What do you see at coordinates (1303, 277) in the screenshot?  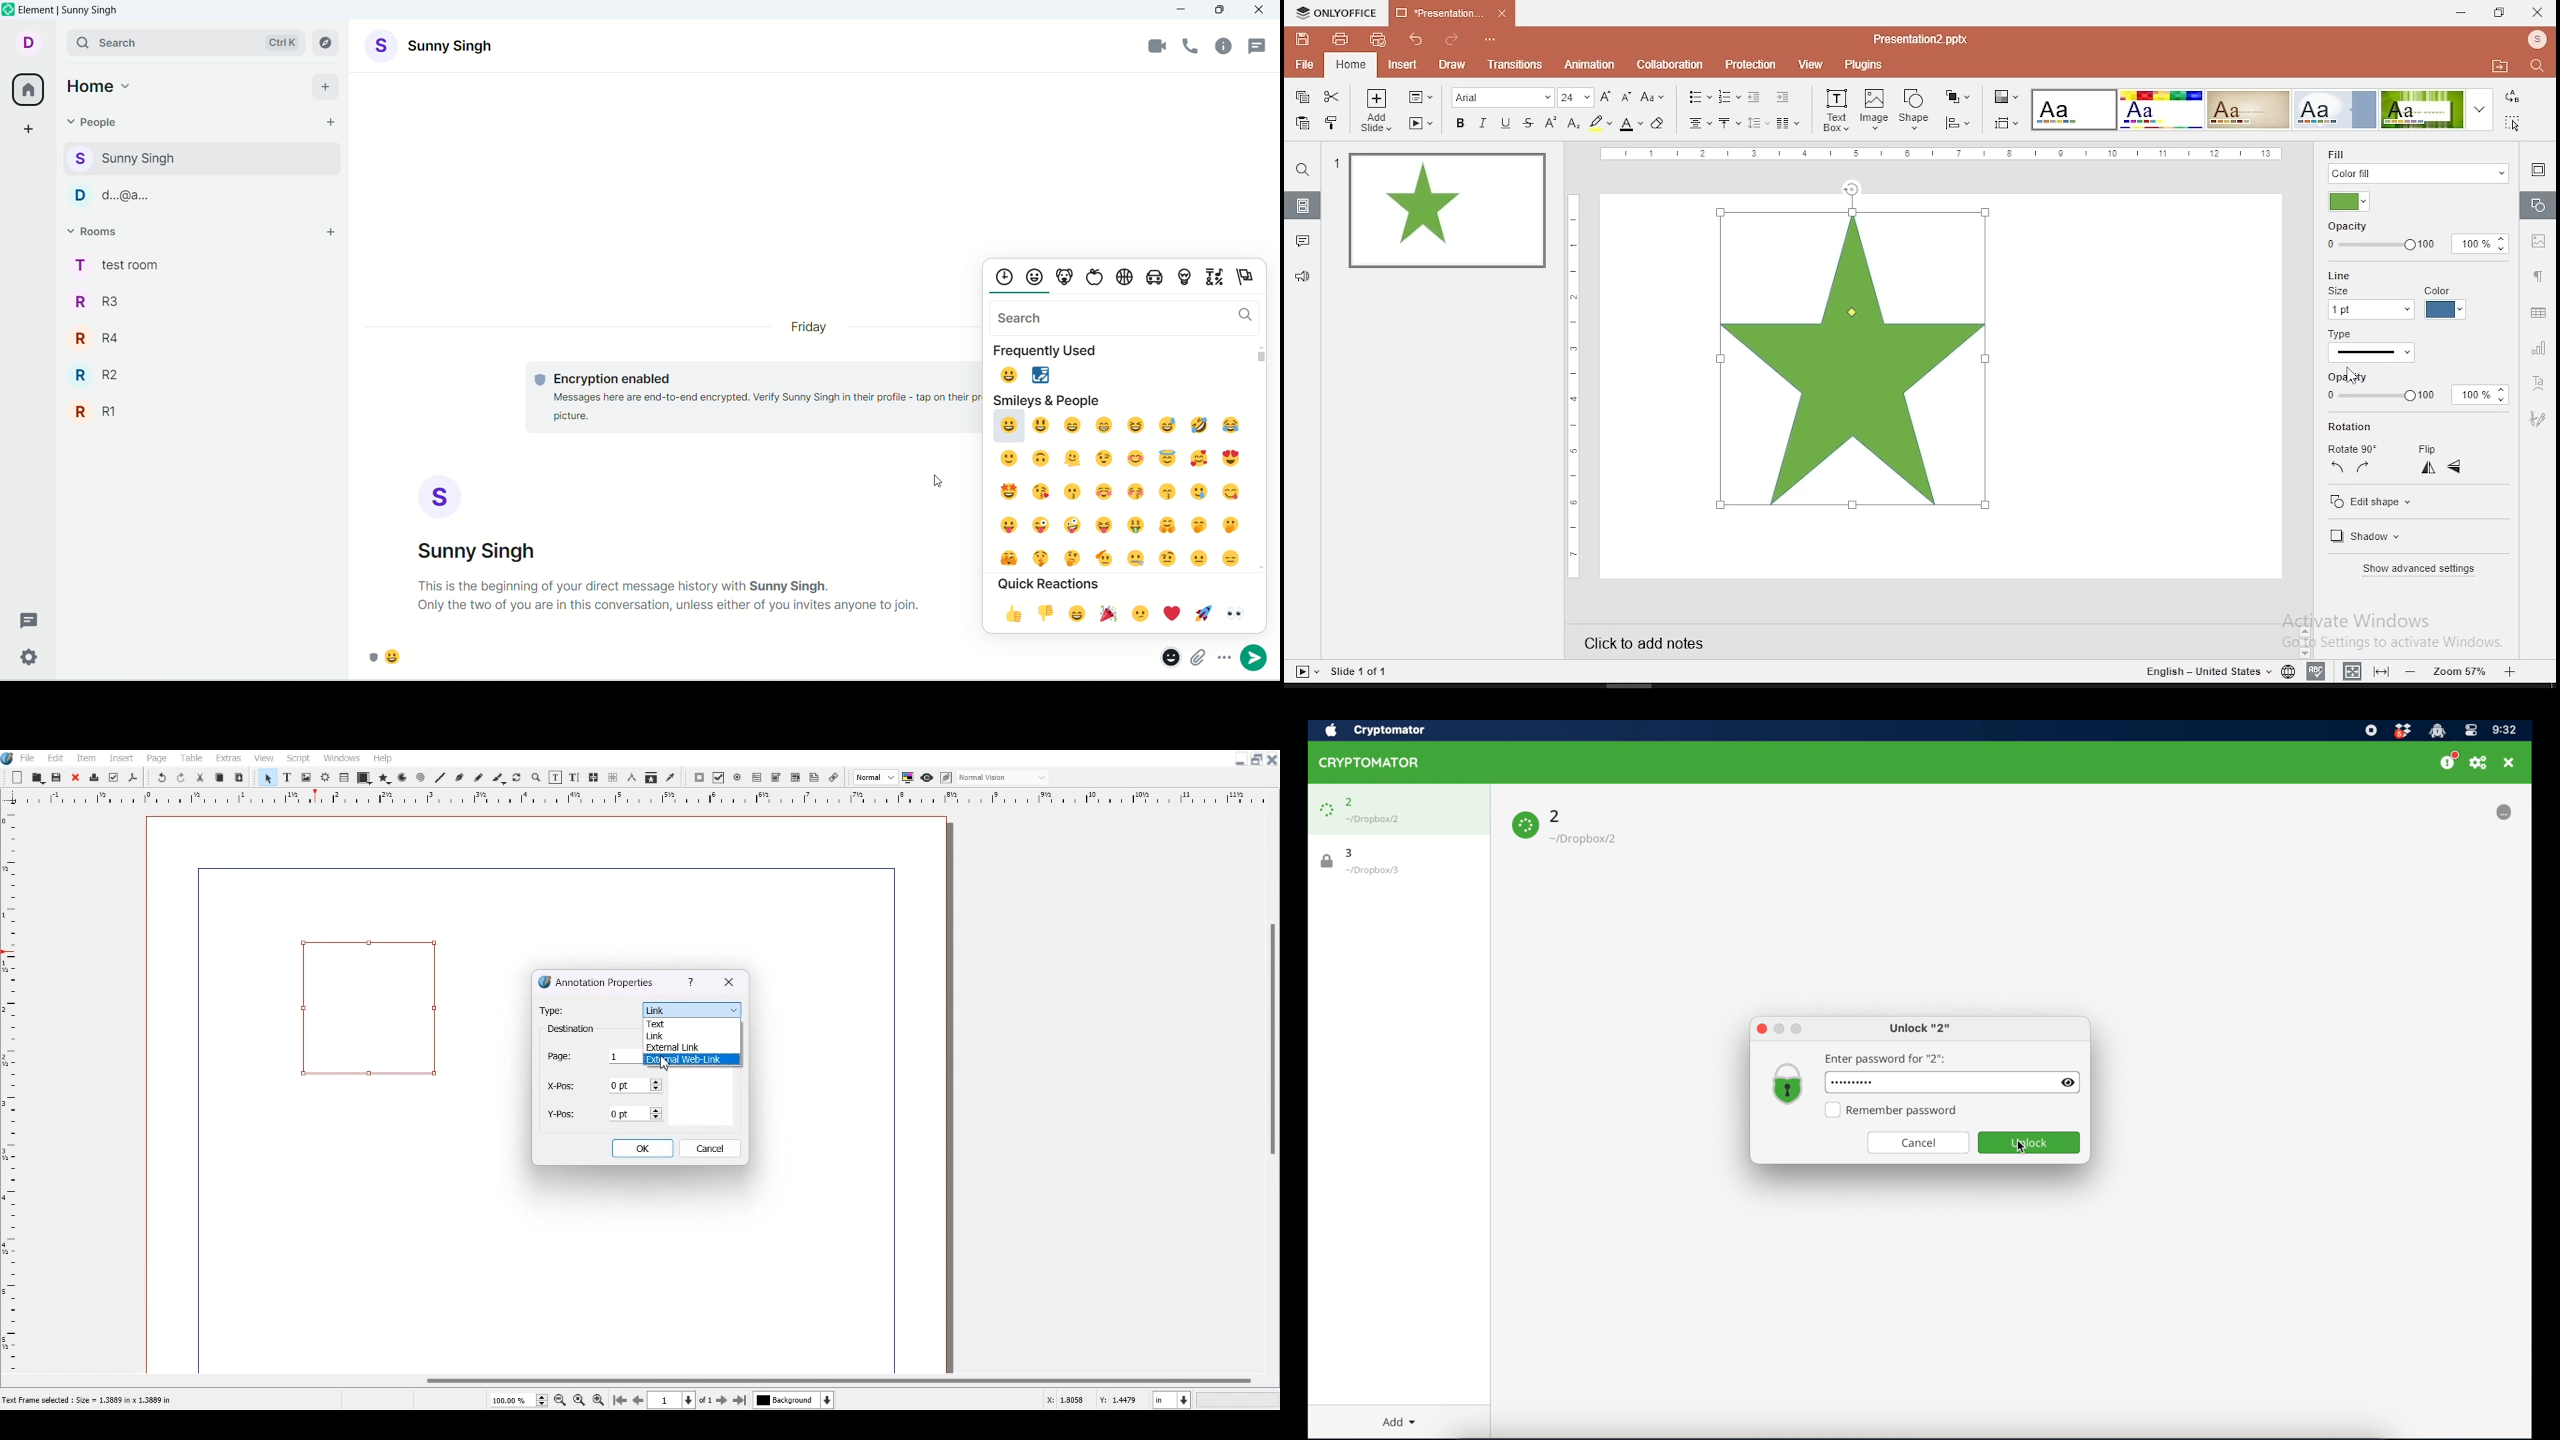 I see `support and feedback` at bounding box center [1303, 277].